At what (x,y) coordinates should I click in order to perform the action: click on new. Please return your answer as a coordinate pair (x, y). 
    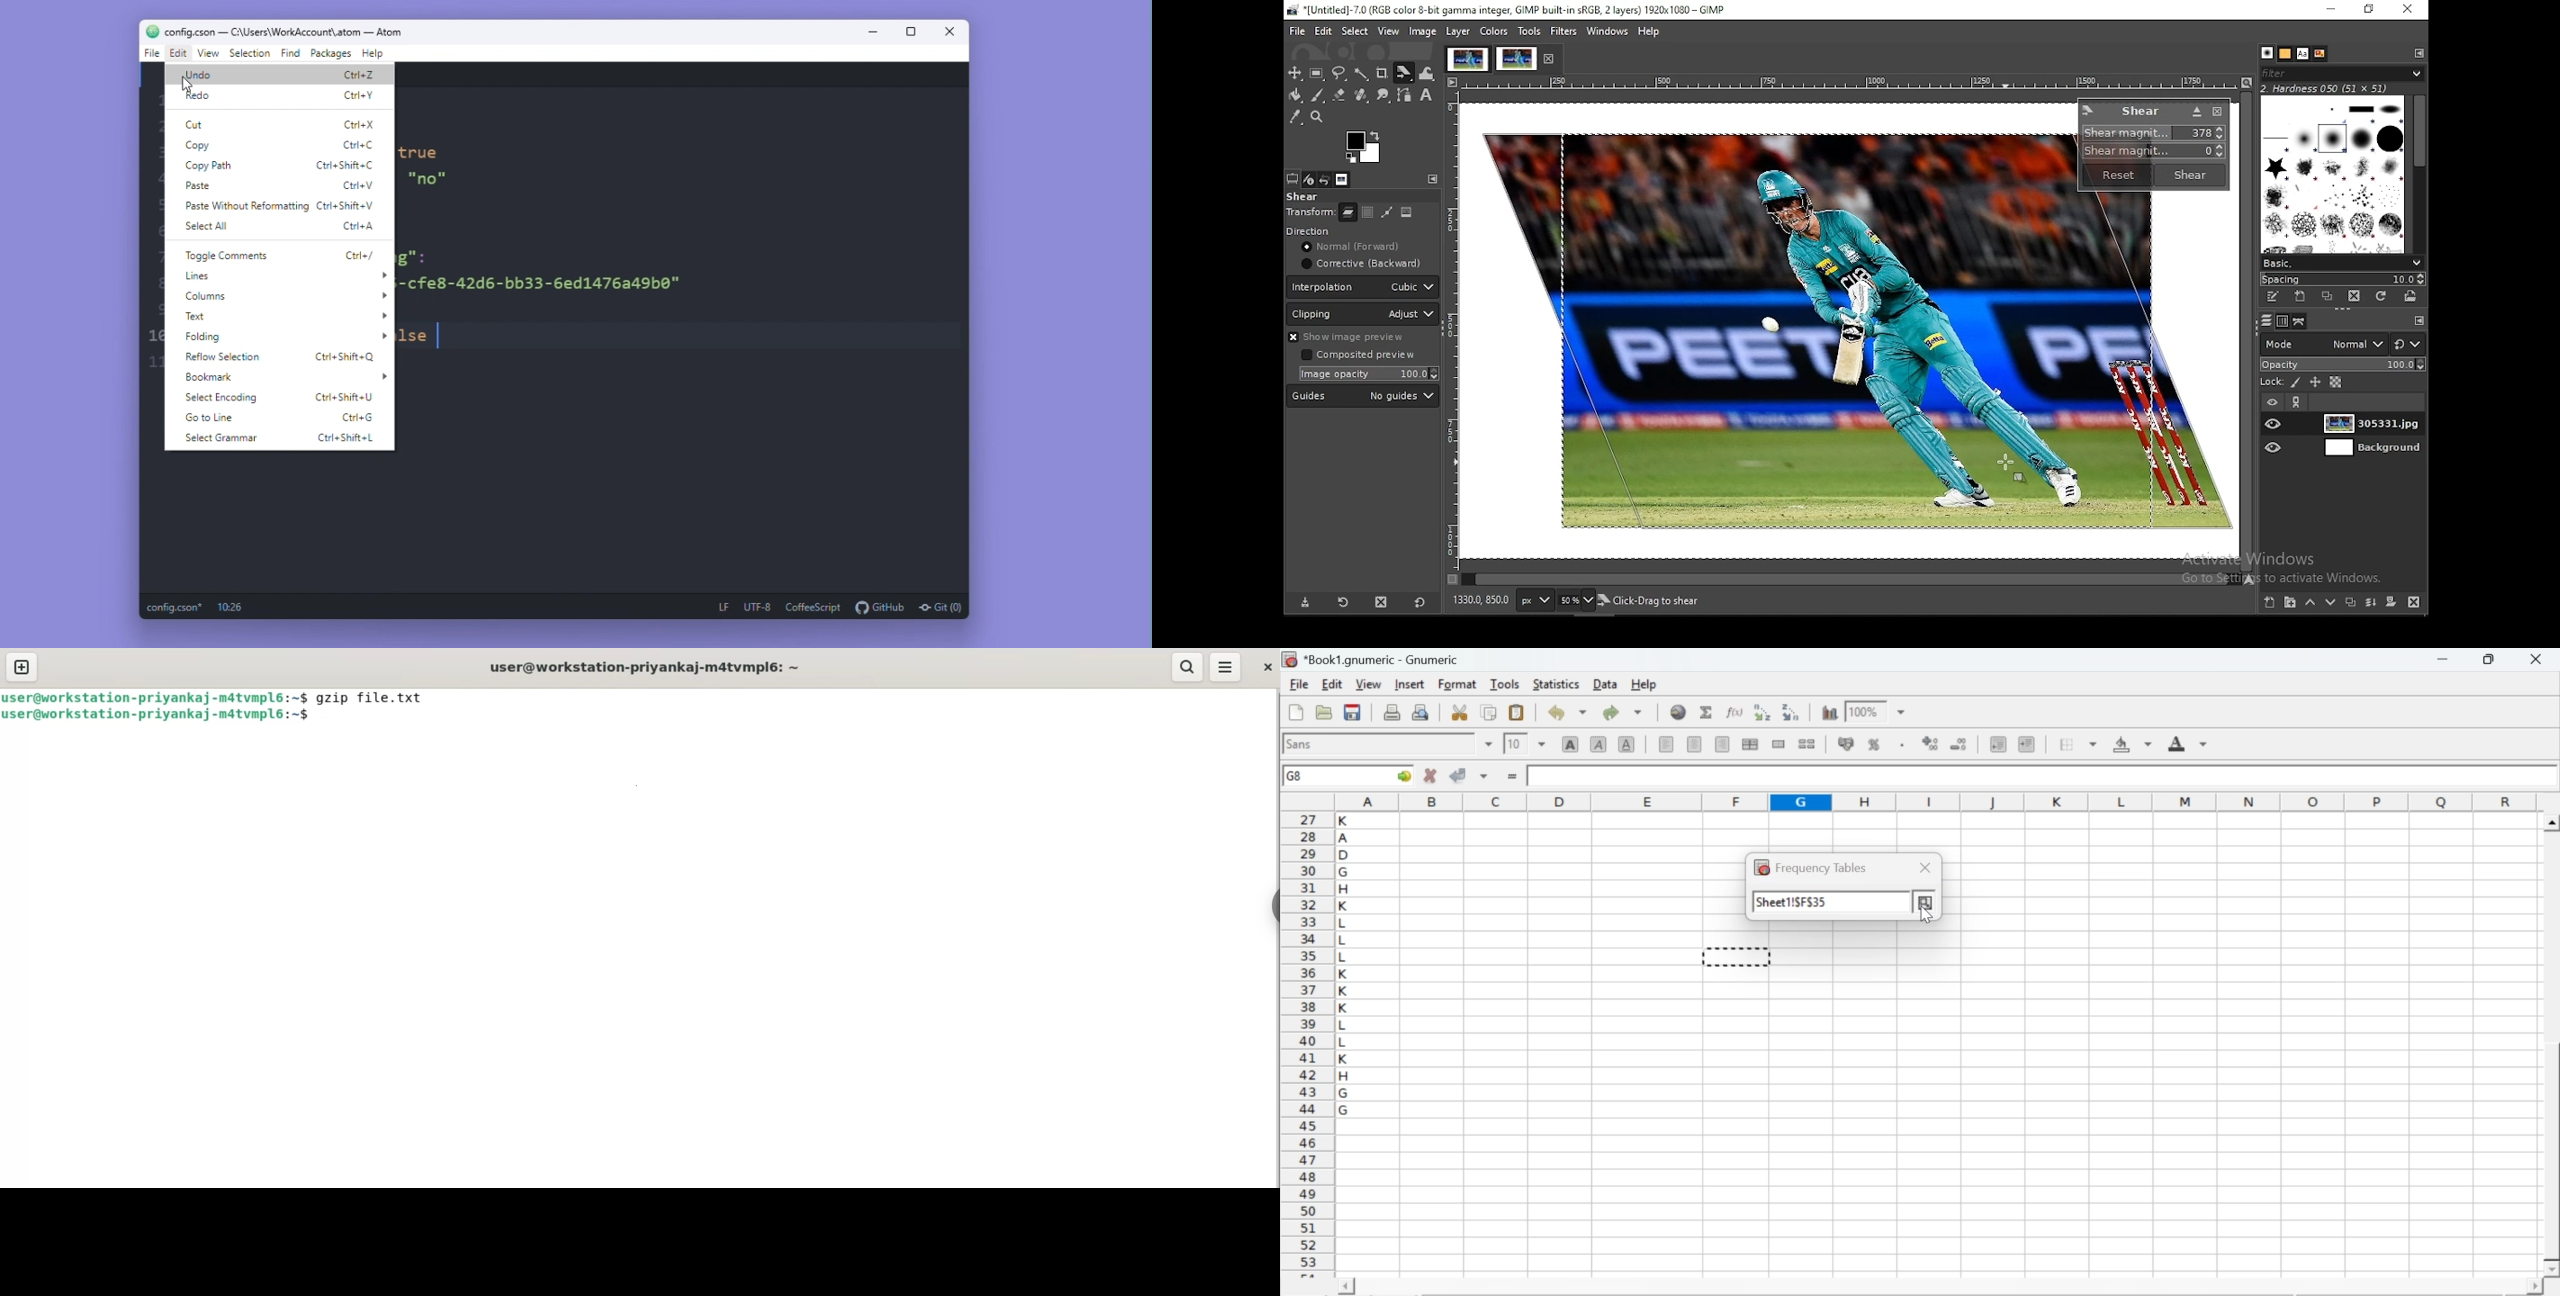
    Looking at the image, I should click on (1295, 712).